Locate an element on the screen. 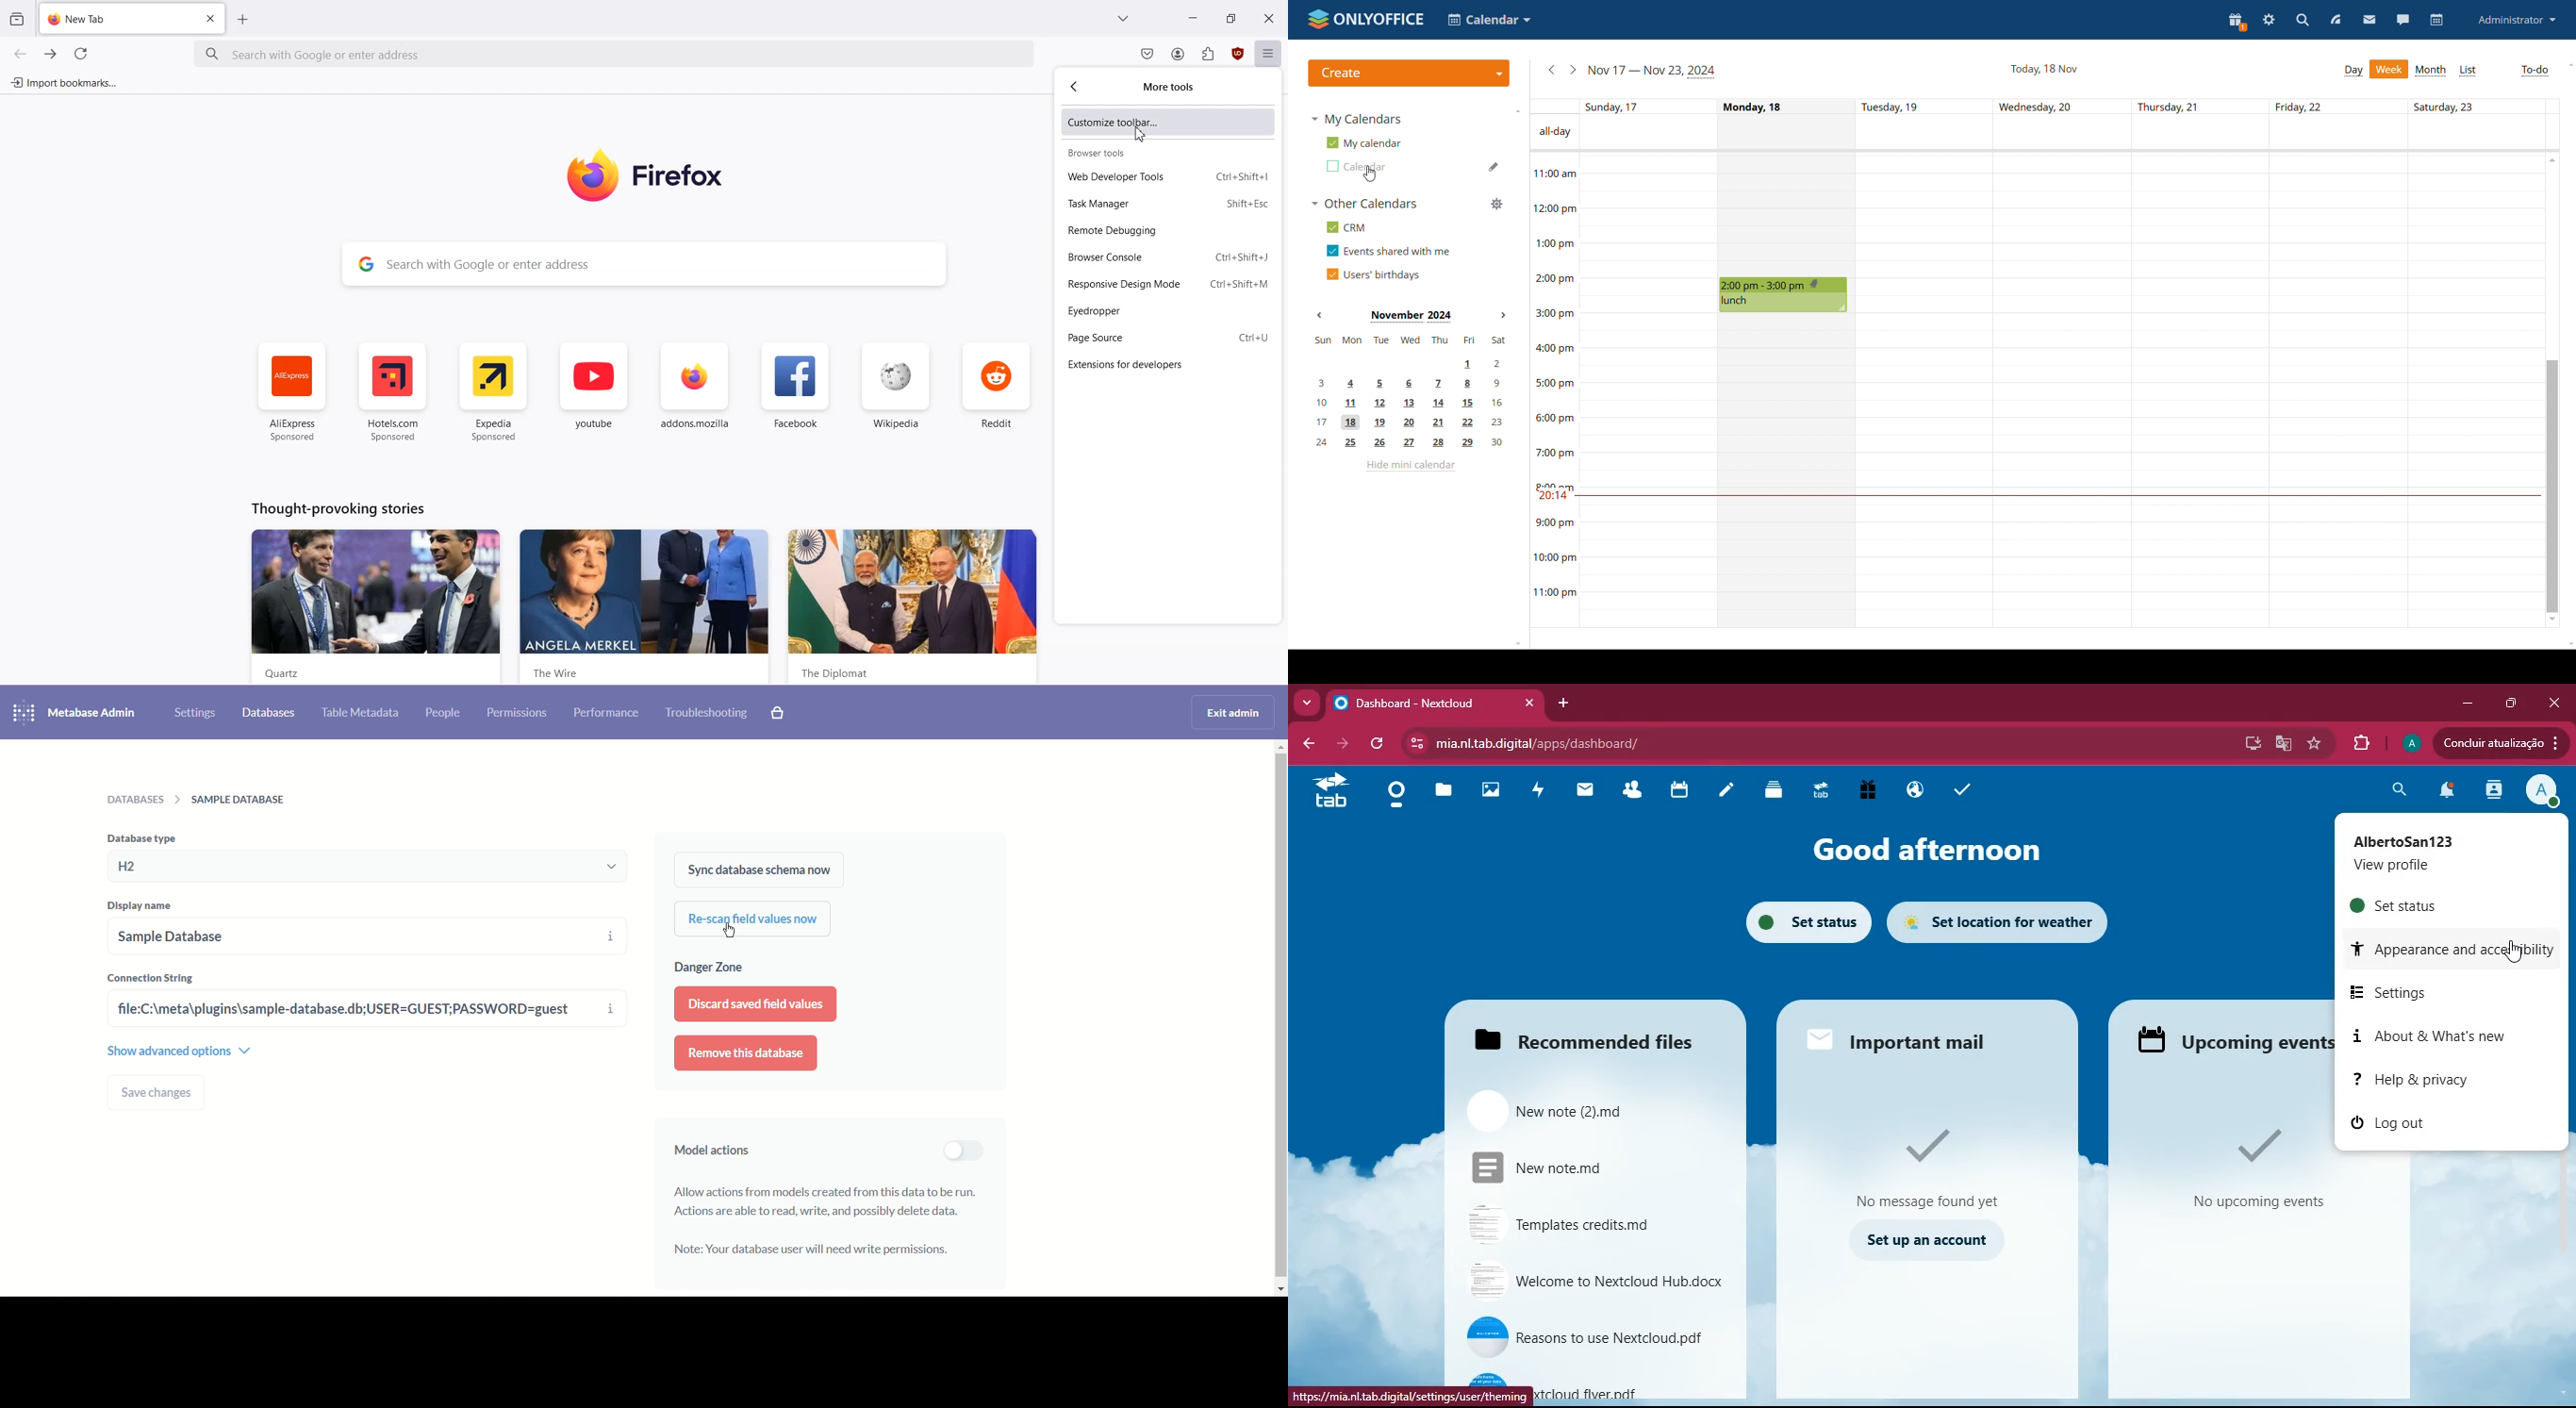  Thursday is located at coordinates (2201, 392).